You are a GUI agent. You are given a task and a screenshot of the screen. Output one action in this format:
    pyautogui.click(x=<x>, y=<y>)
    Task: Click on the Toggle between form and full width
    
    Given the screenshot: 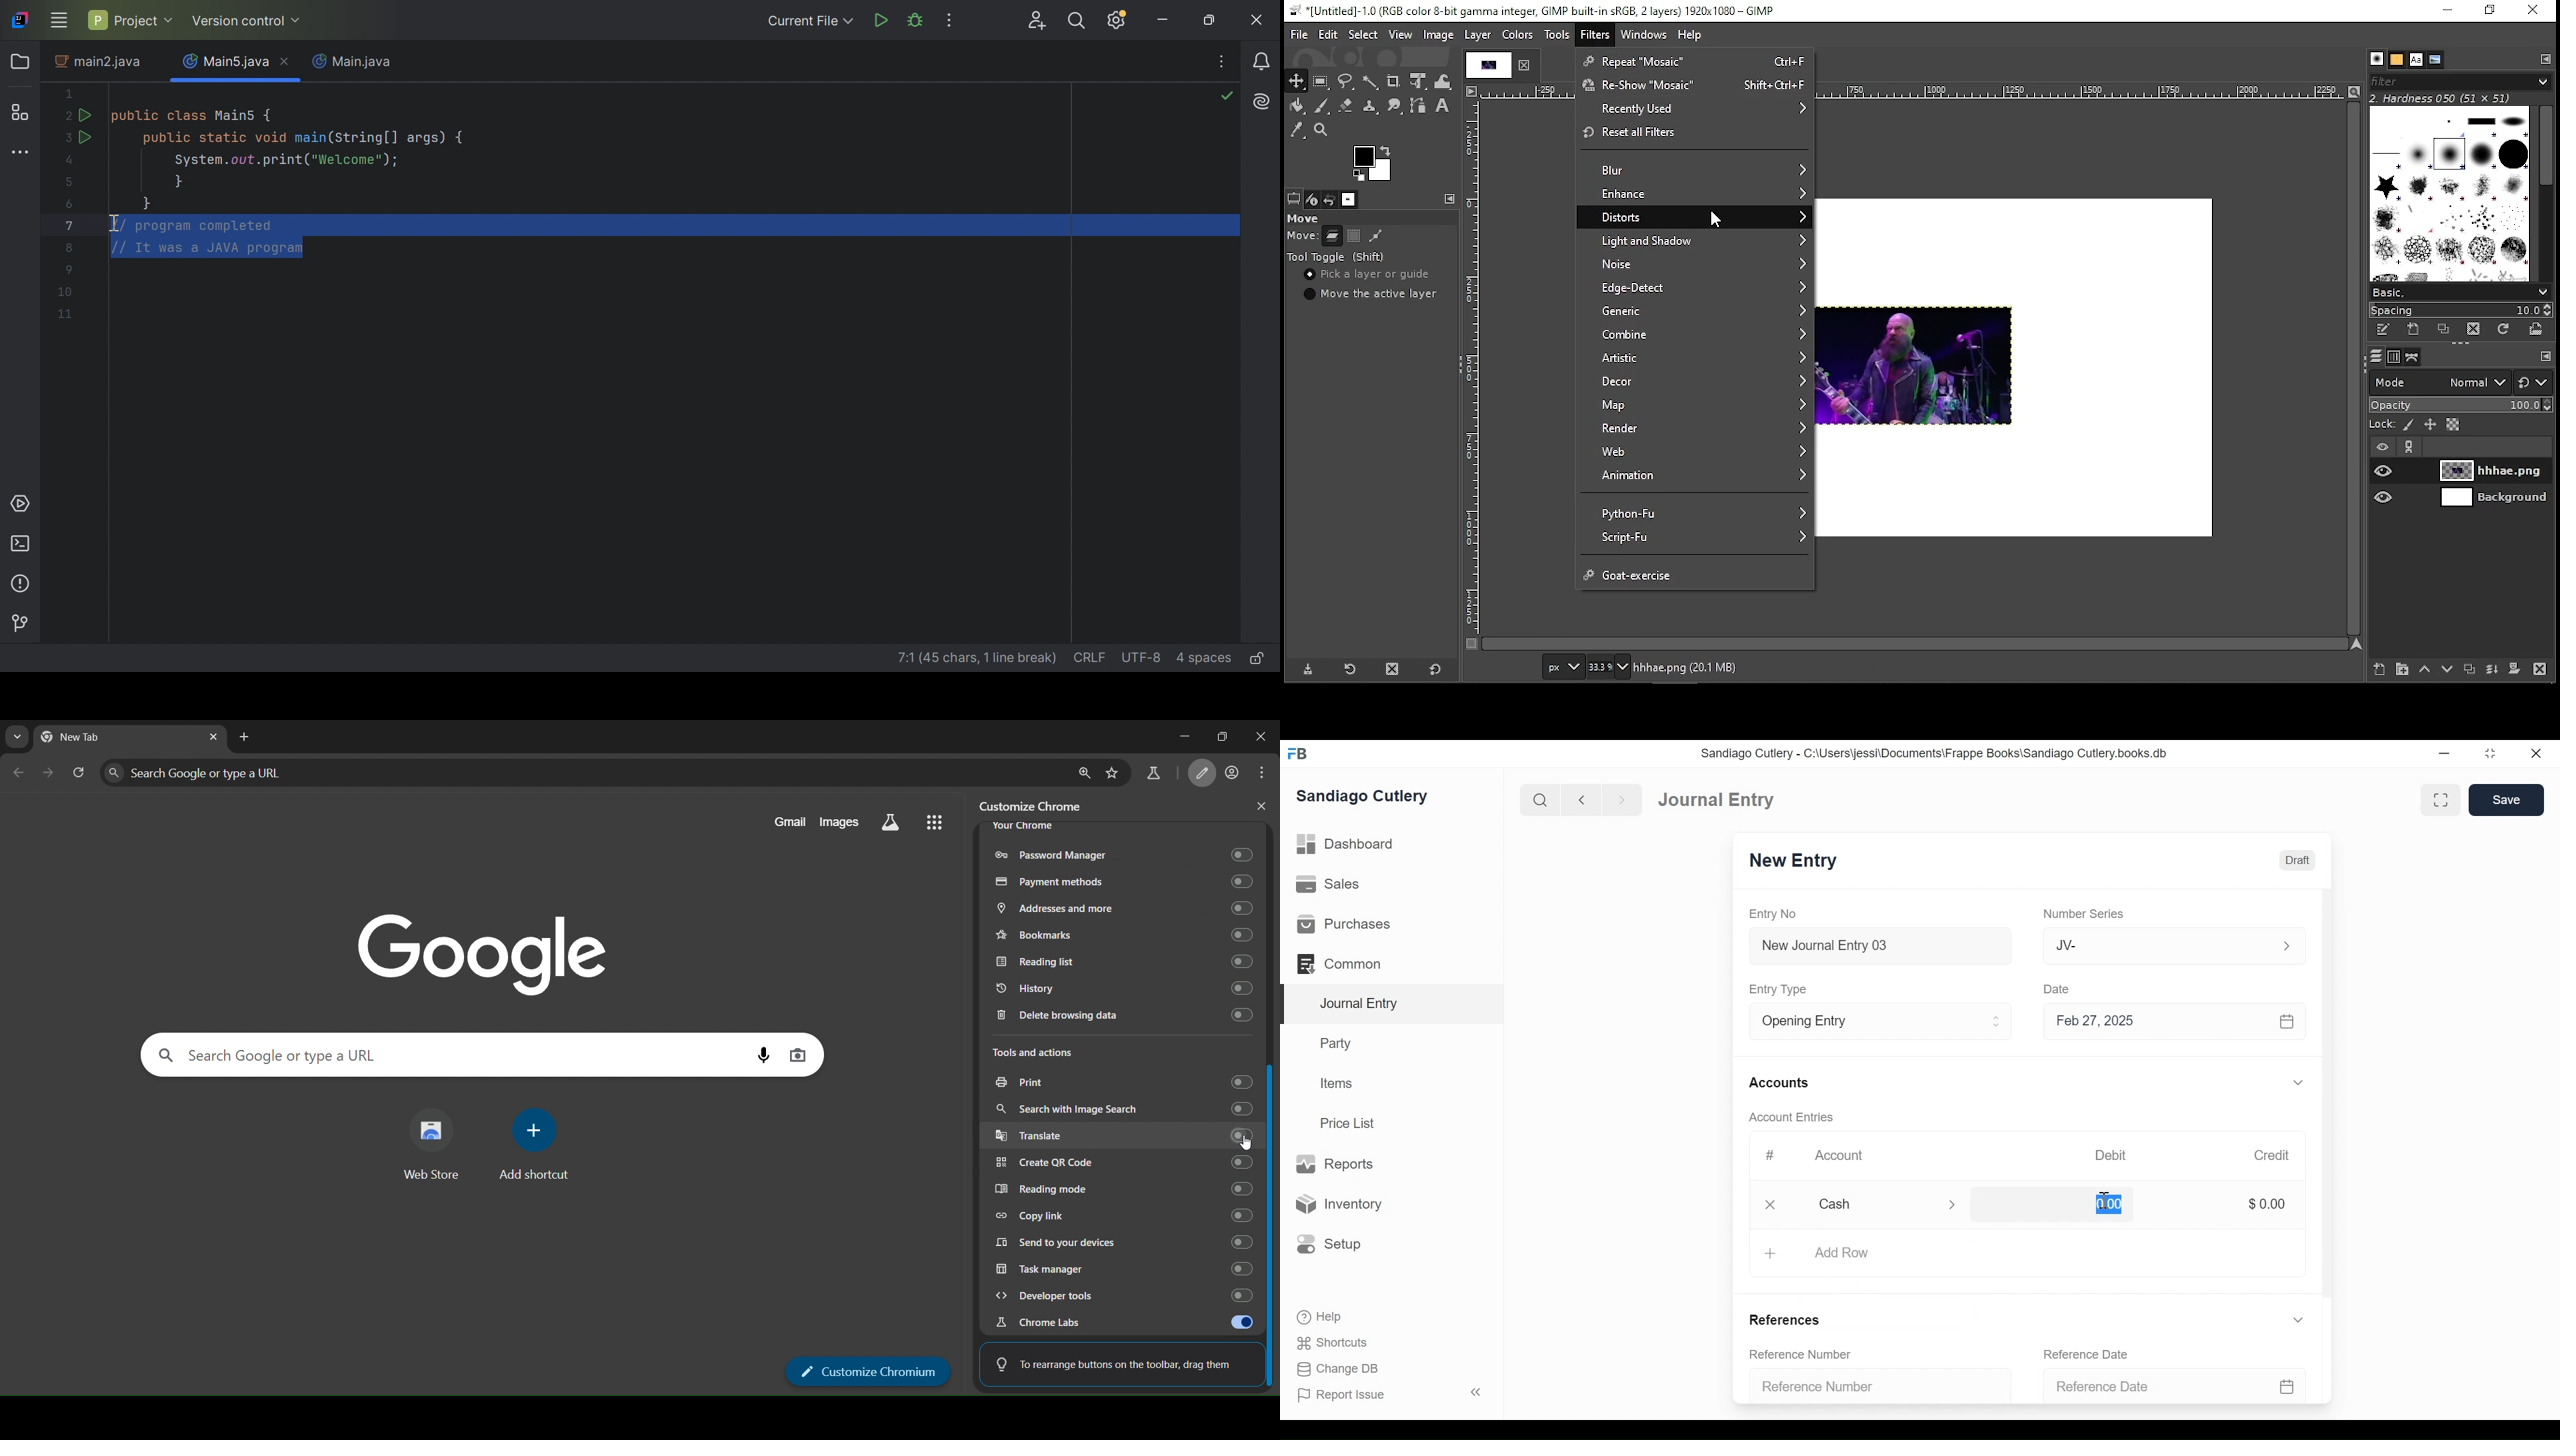 What is the action you would take?
    pyautogui.click(x=2441, y=799)
    